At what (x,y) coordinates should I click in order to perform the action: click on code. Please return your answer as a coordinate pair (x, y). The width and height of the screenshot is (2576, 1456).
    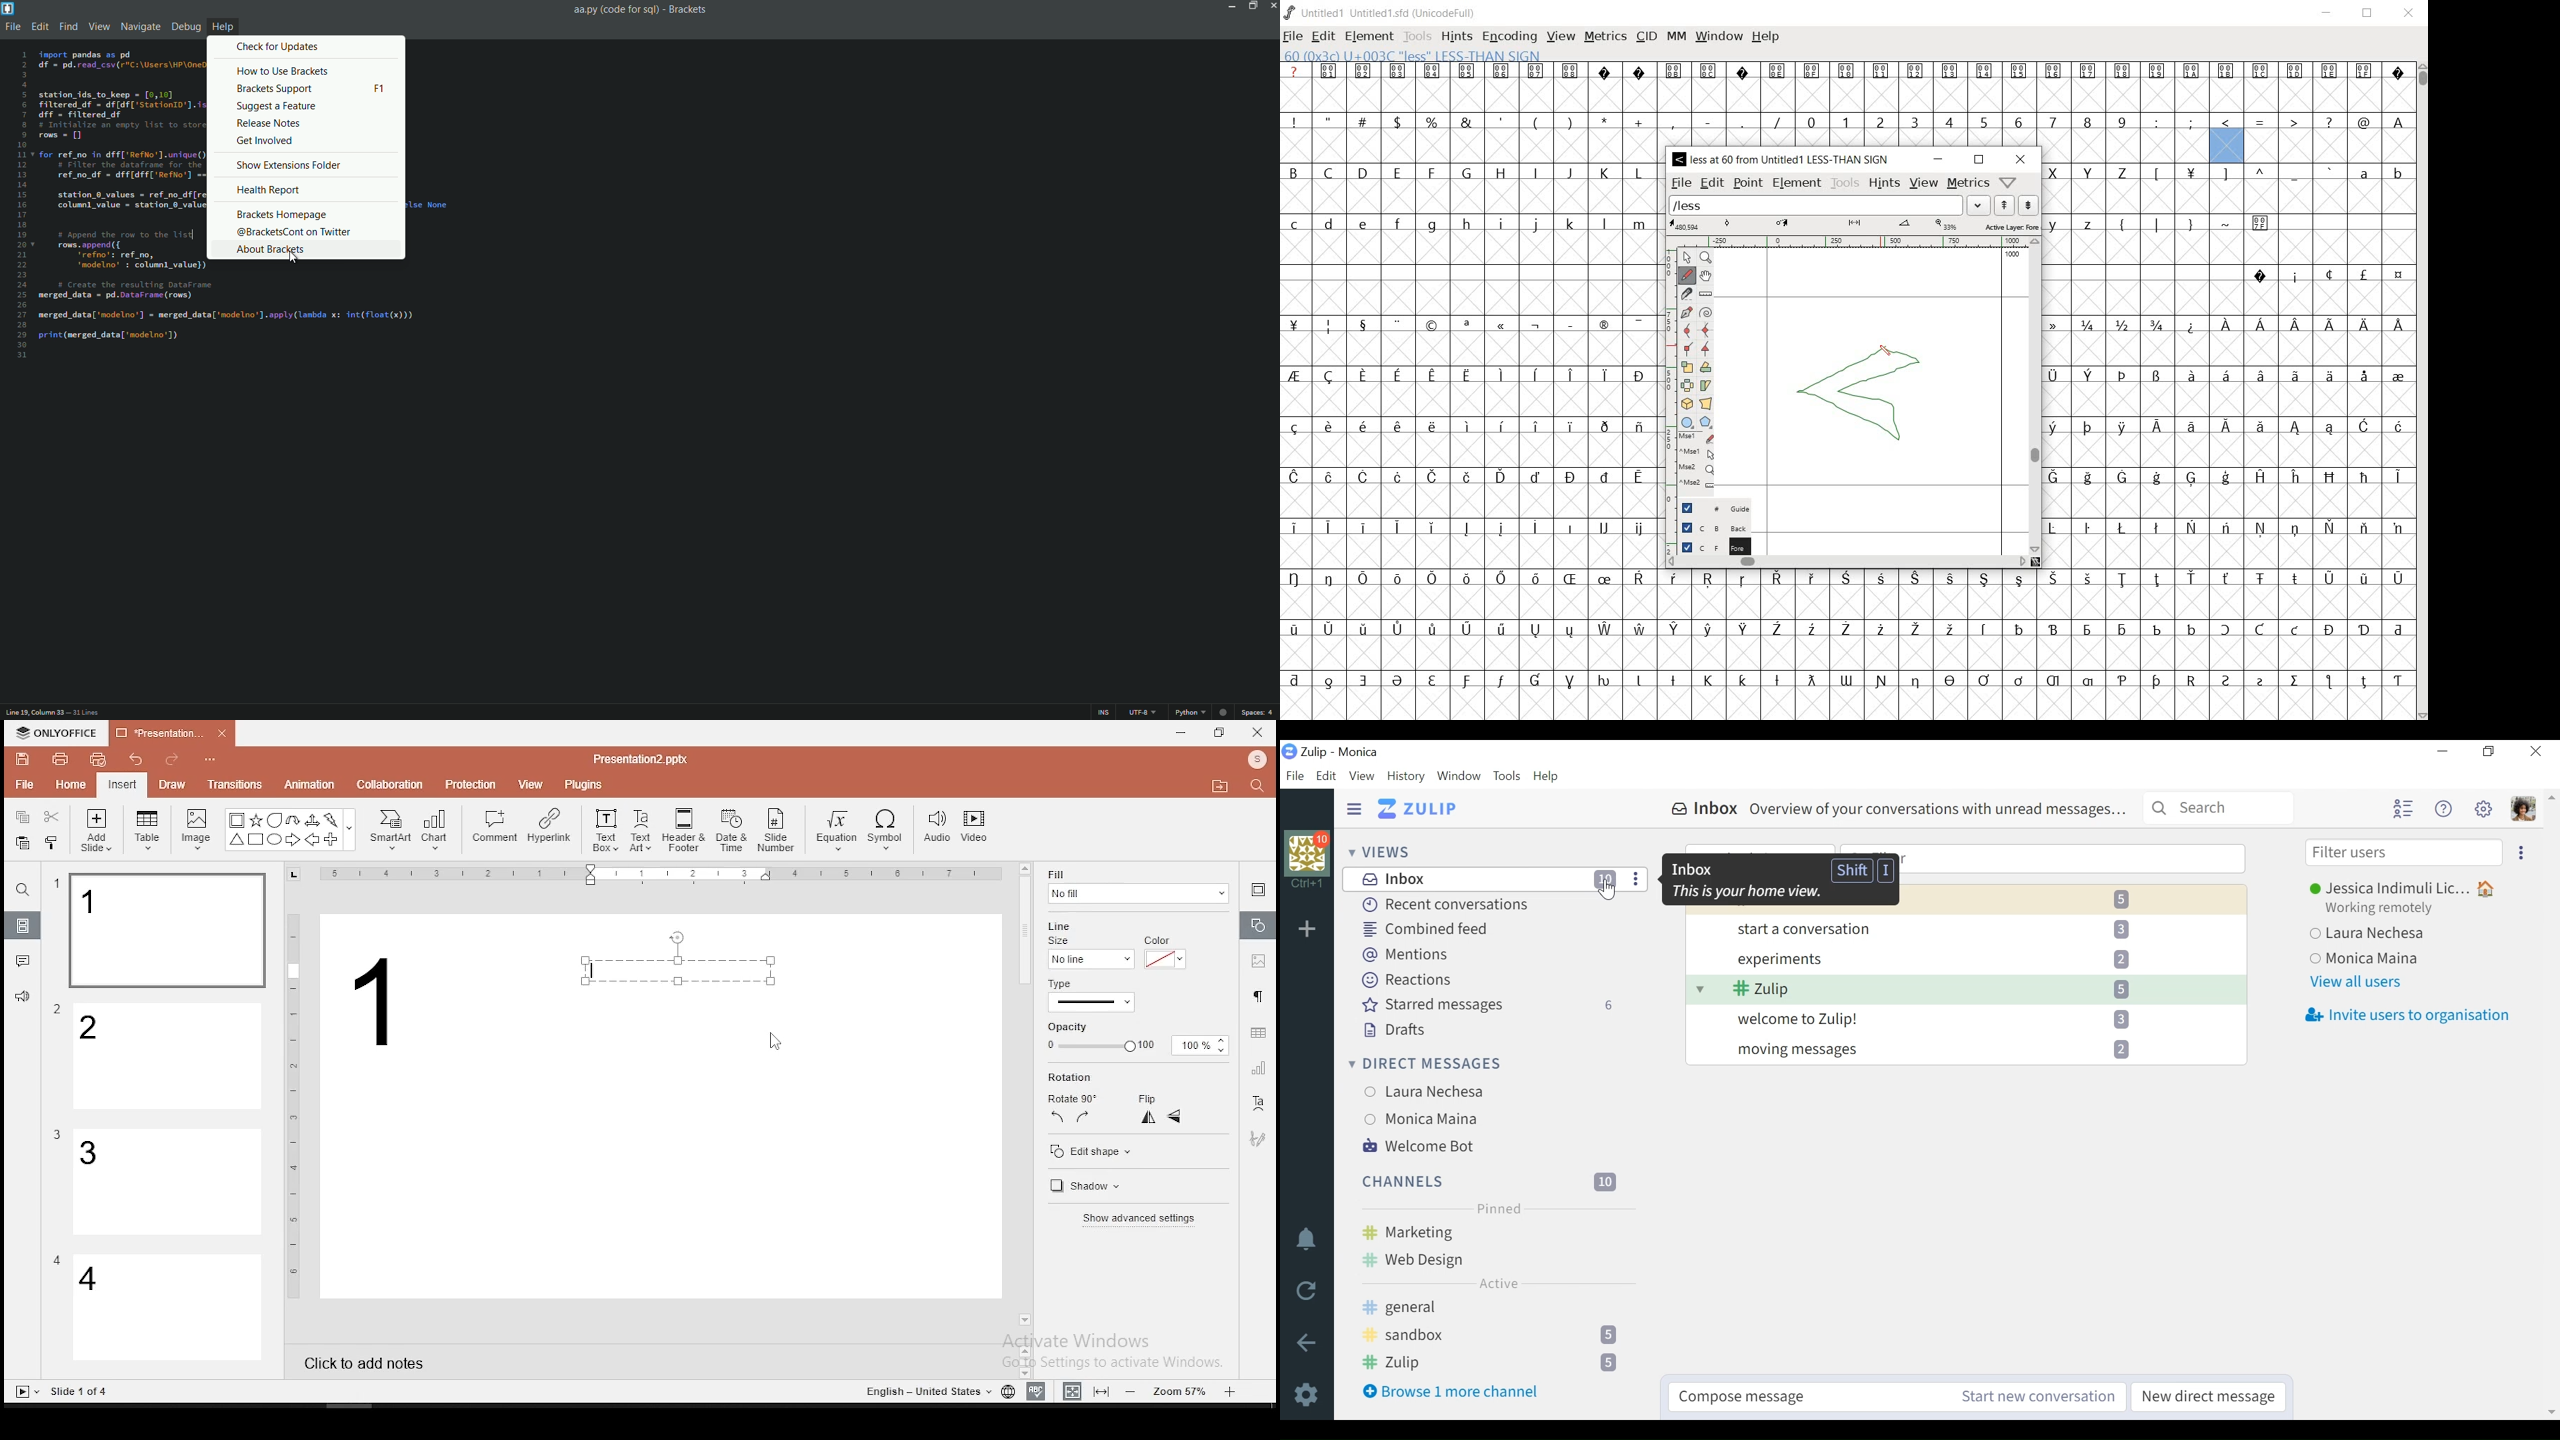
    Looking at the image, I should click on (118, 197).